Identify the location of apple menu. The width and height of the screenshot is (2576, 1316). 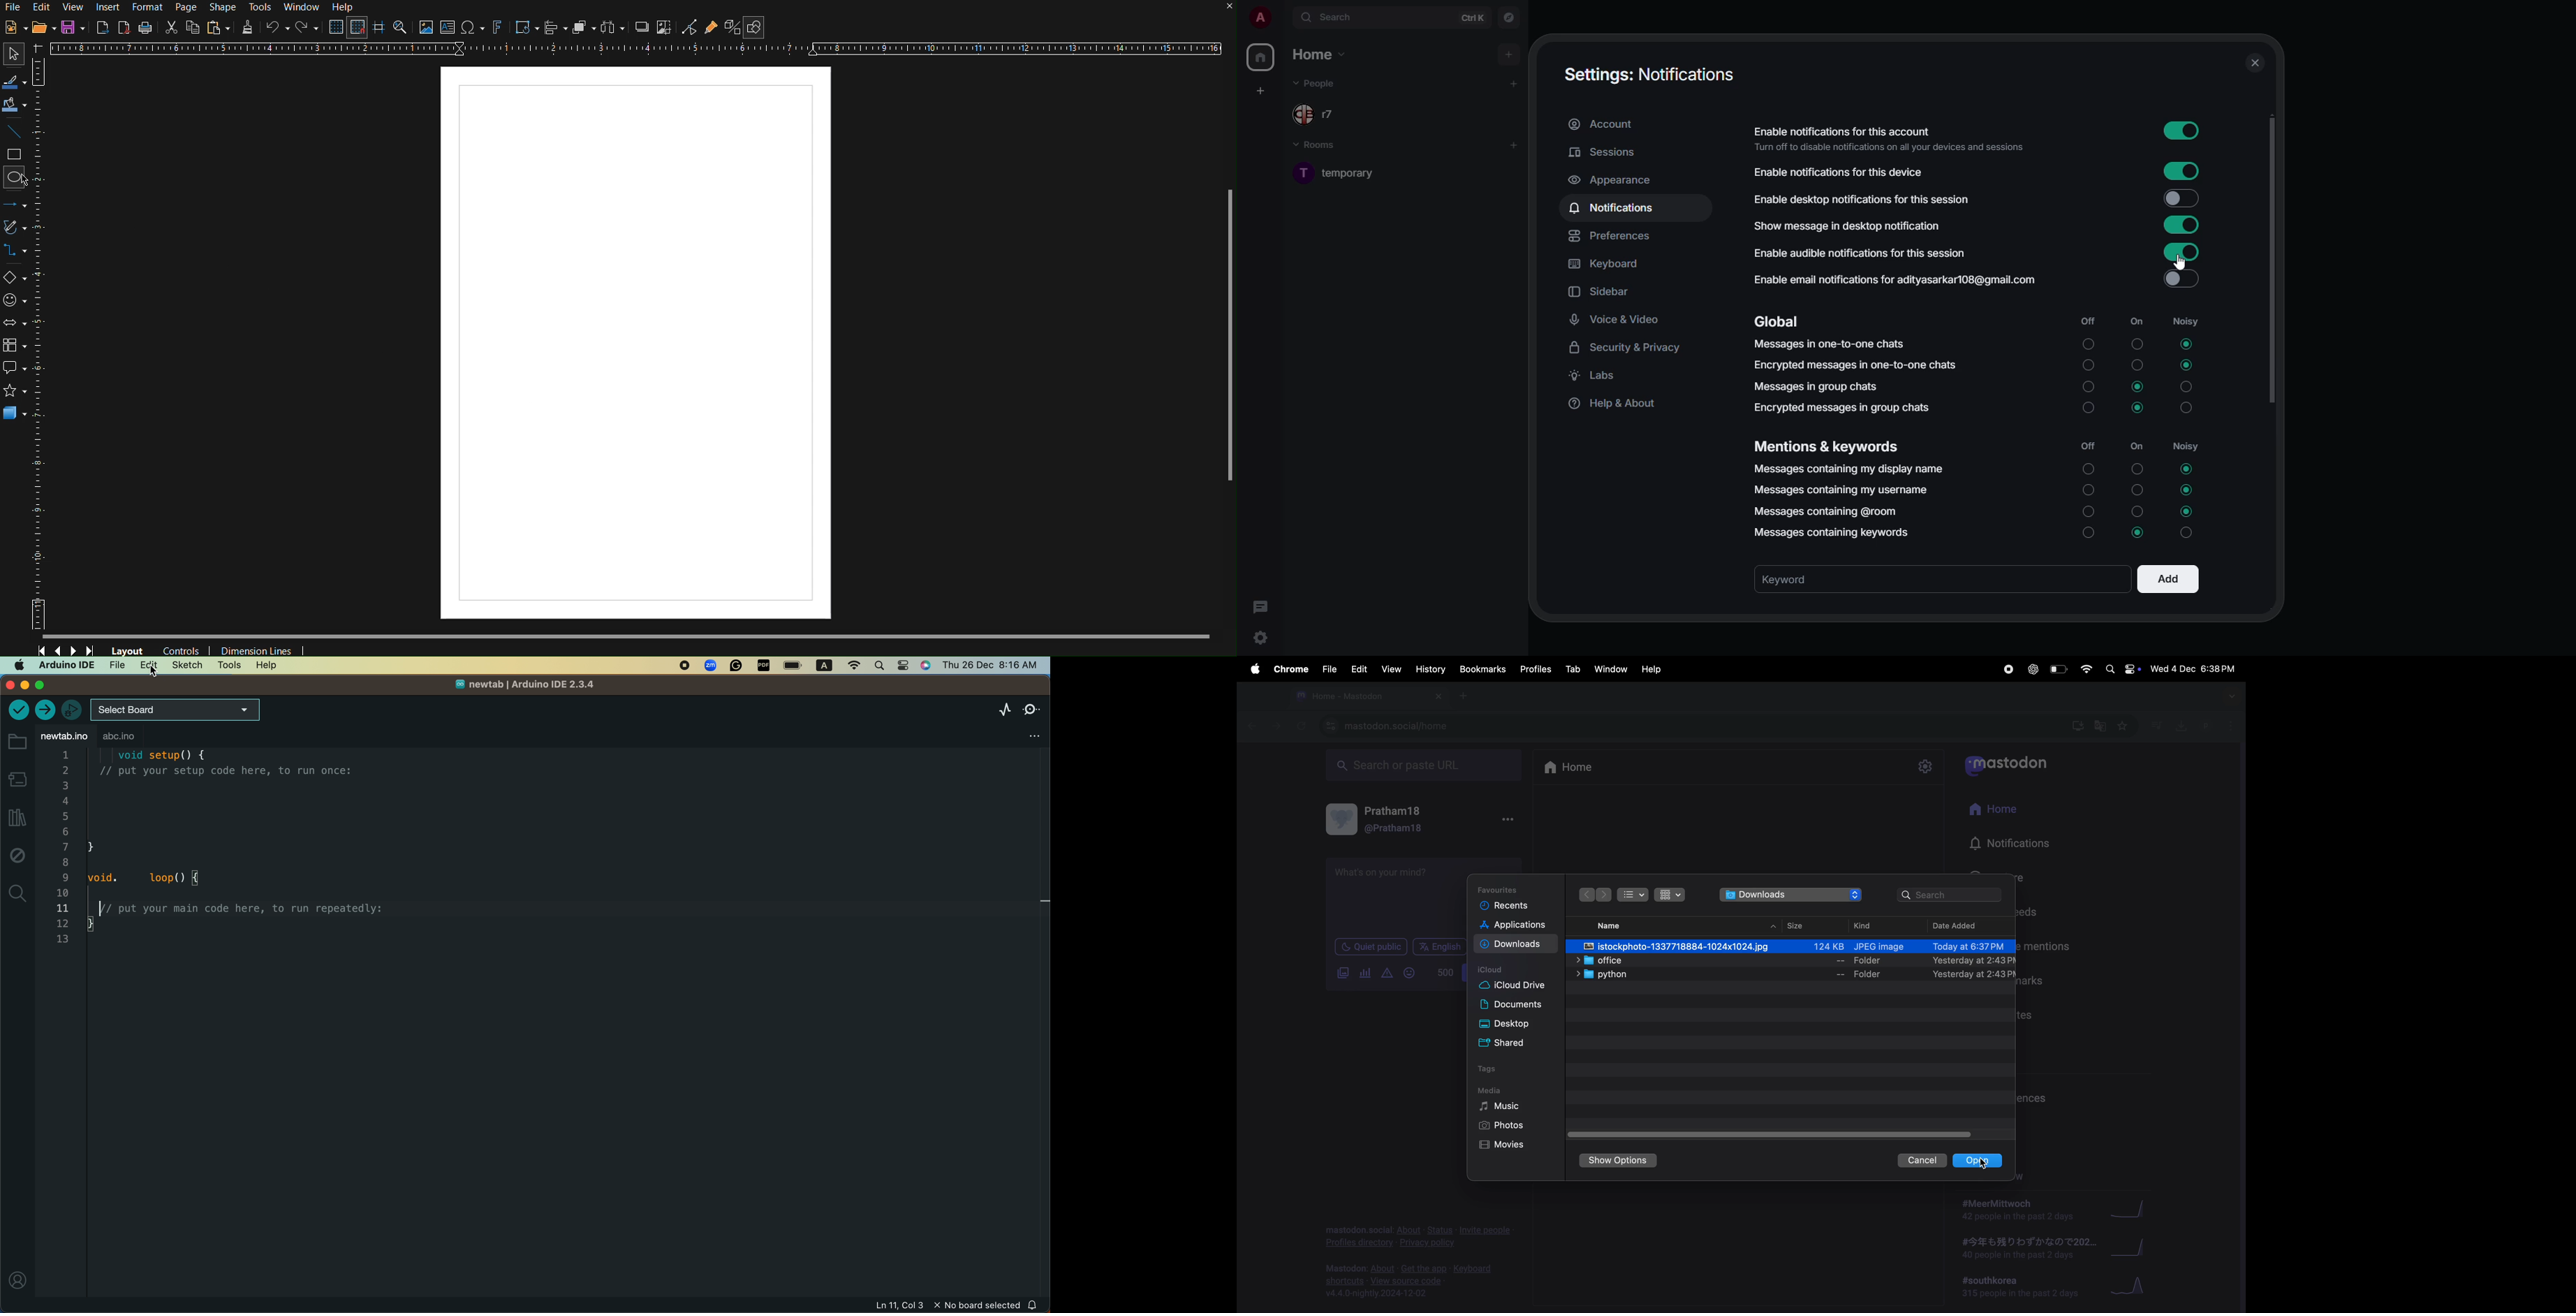
(1253, 669).